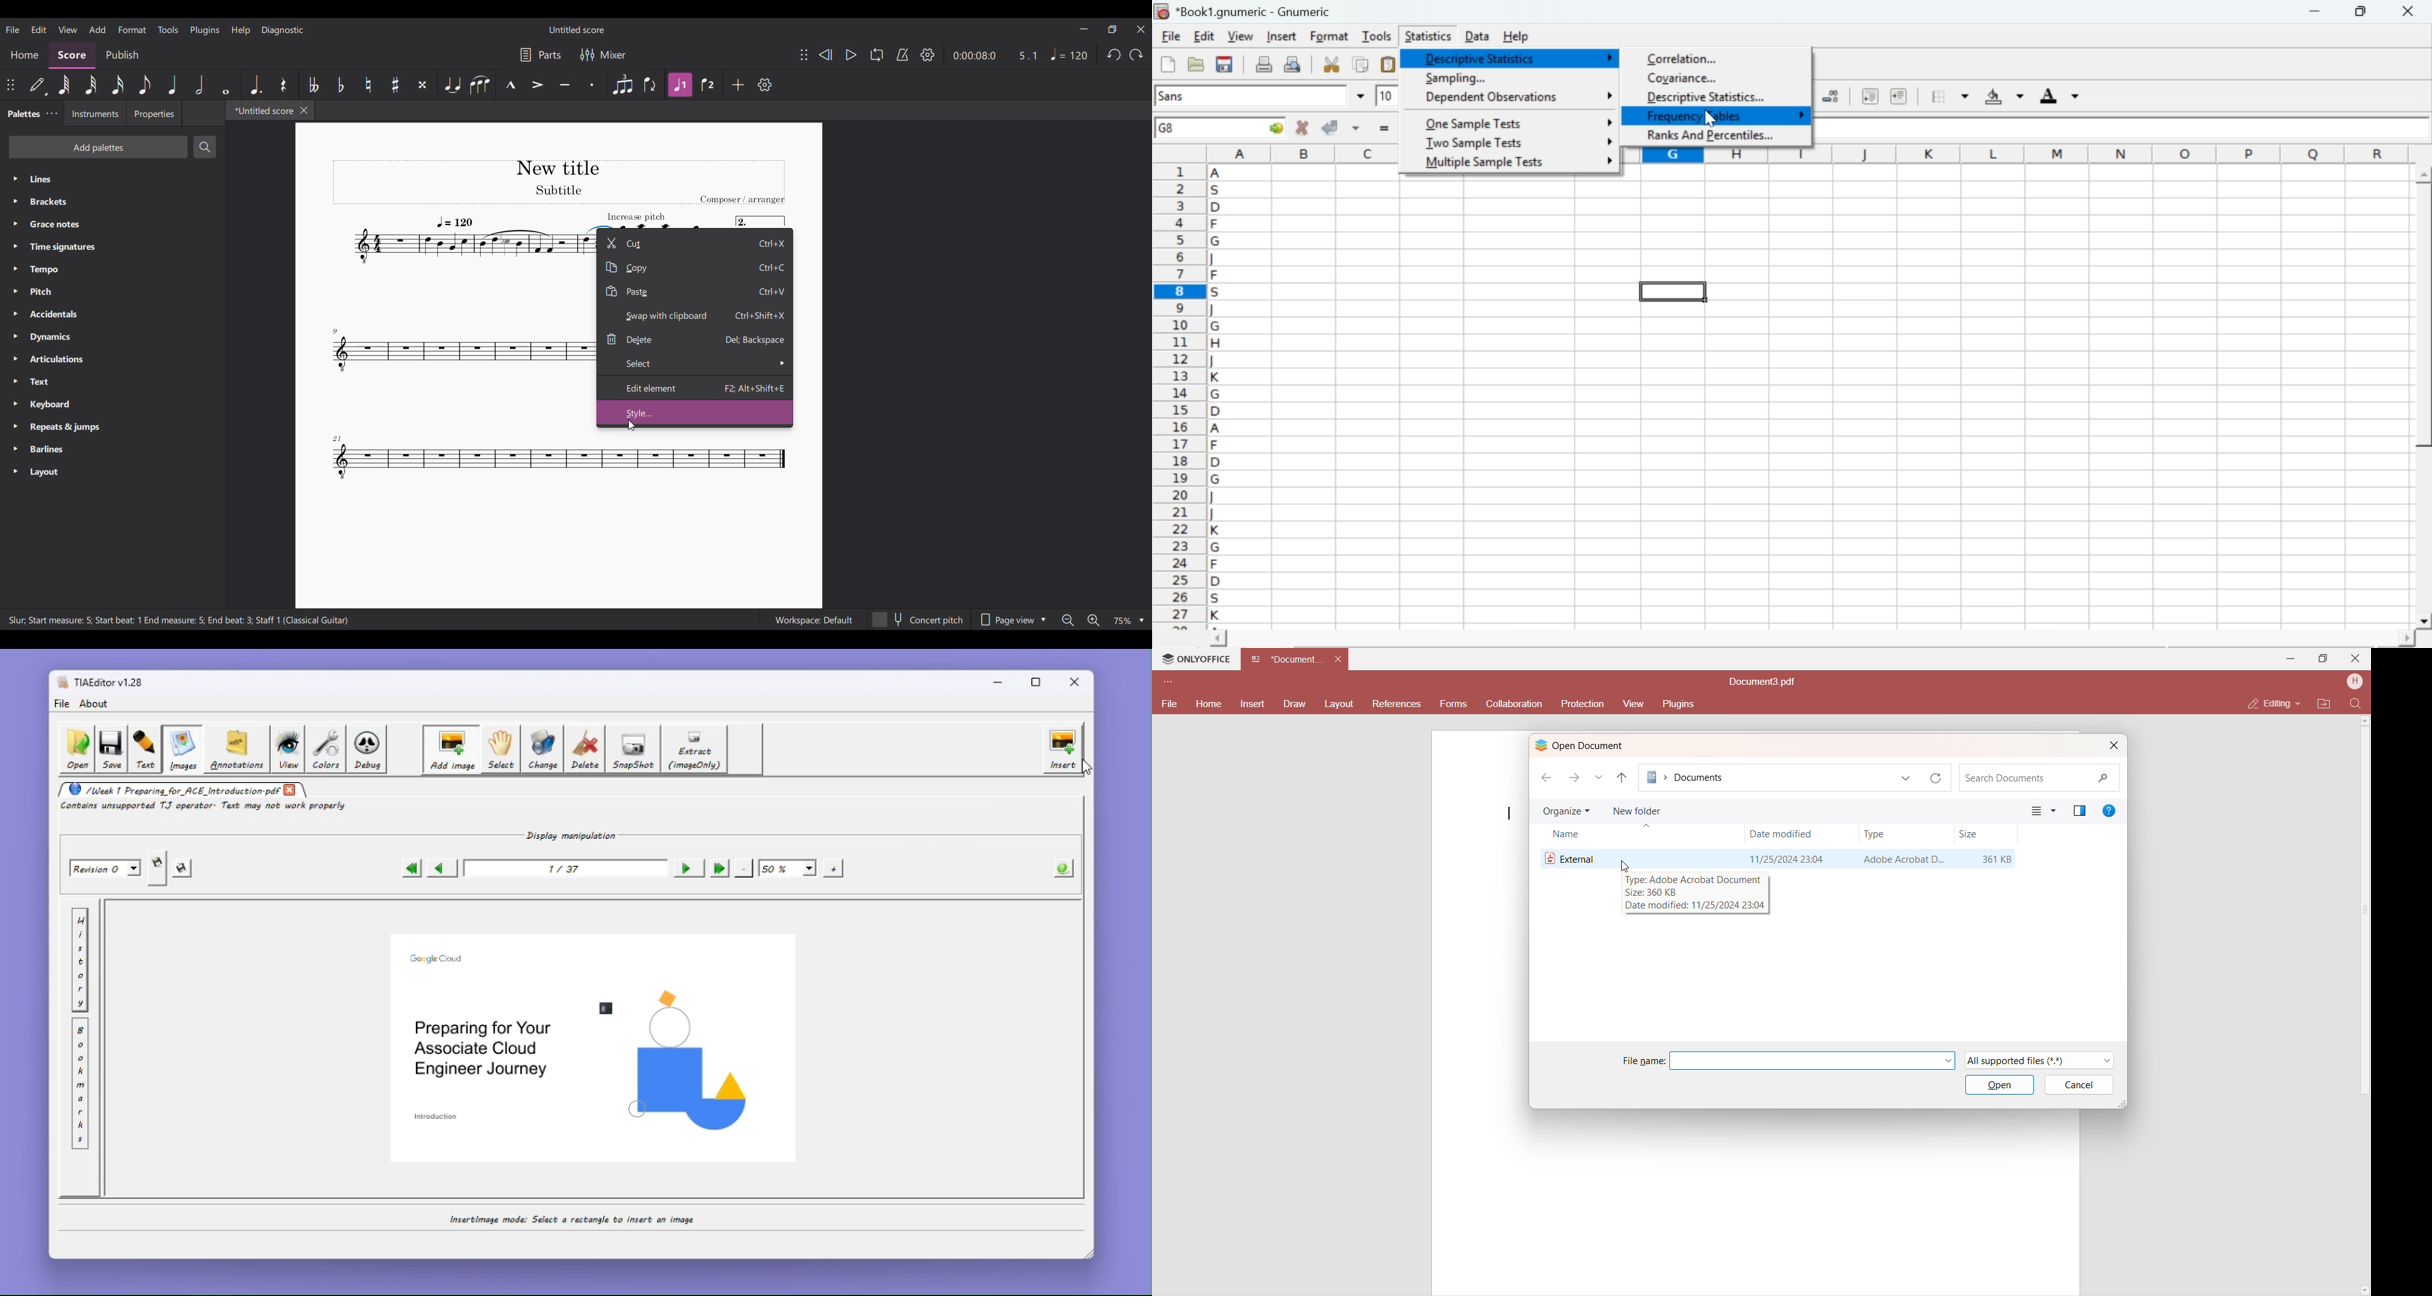  What do you see at coordinates (452, 85) in the screenshot?
I see `Tie` at bounding box center [452, 85].